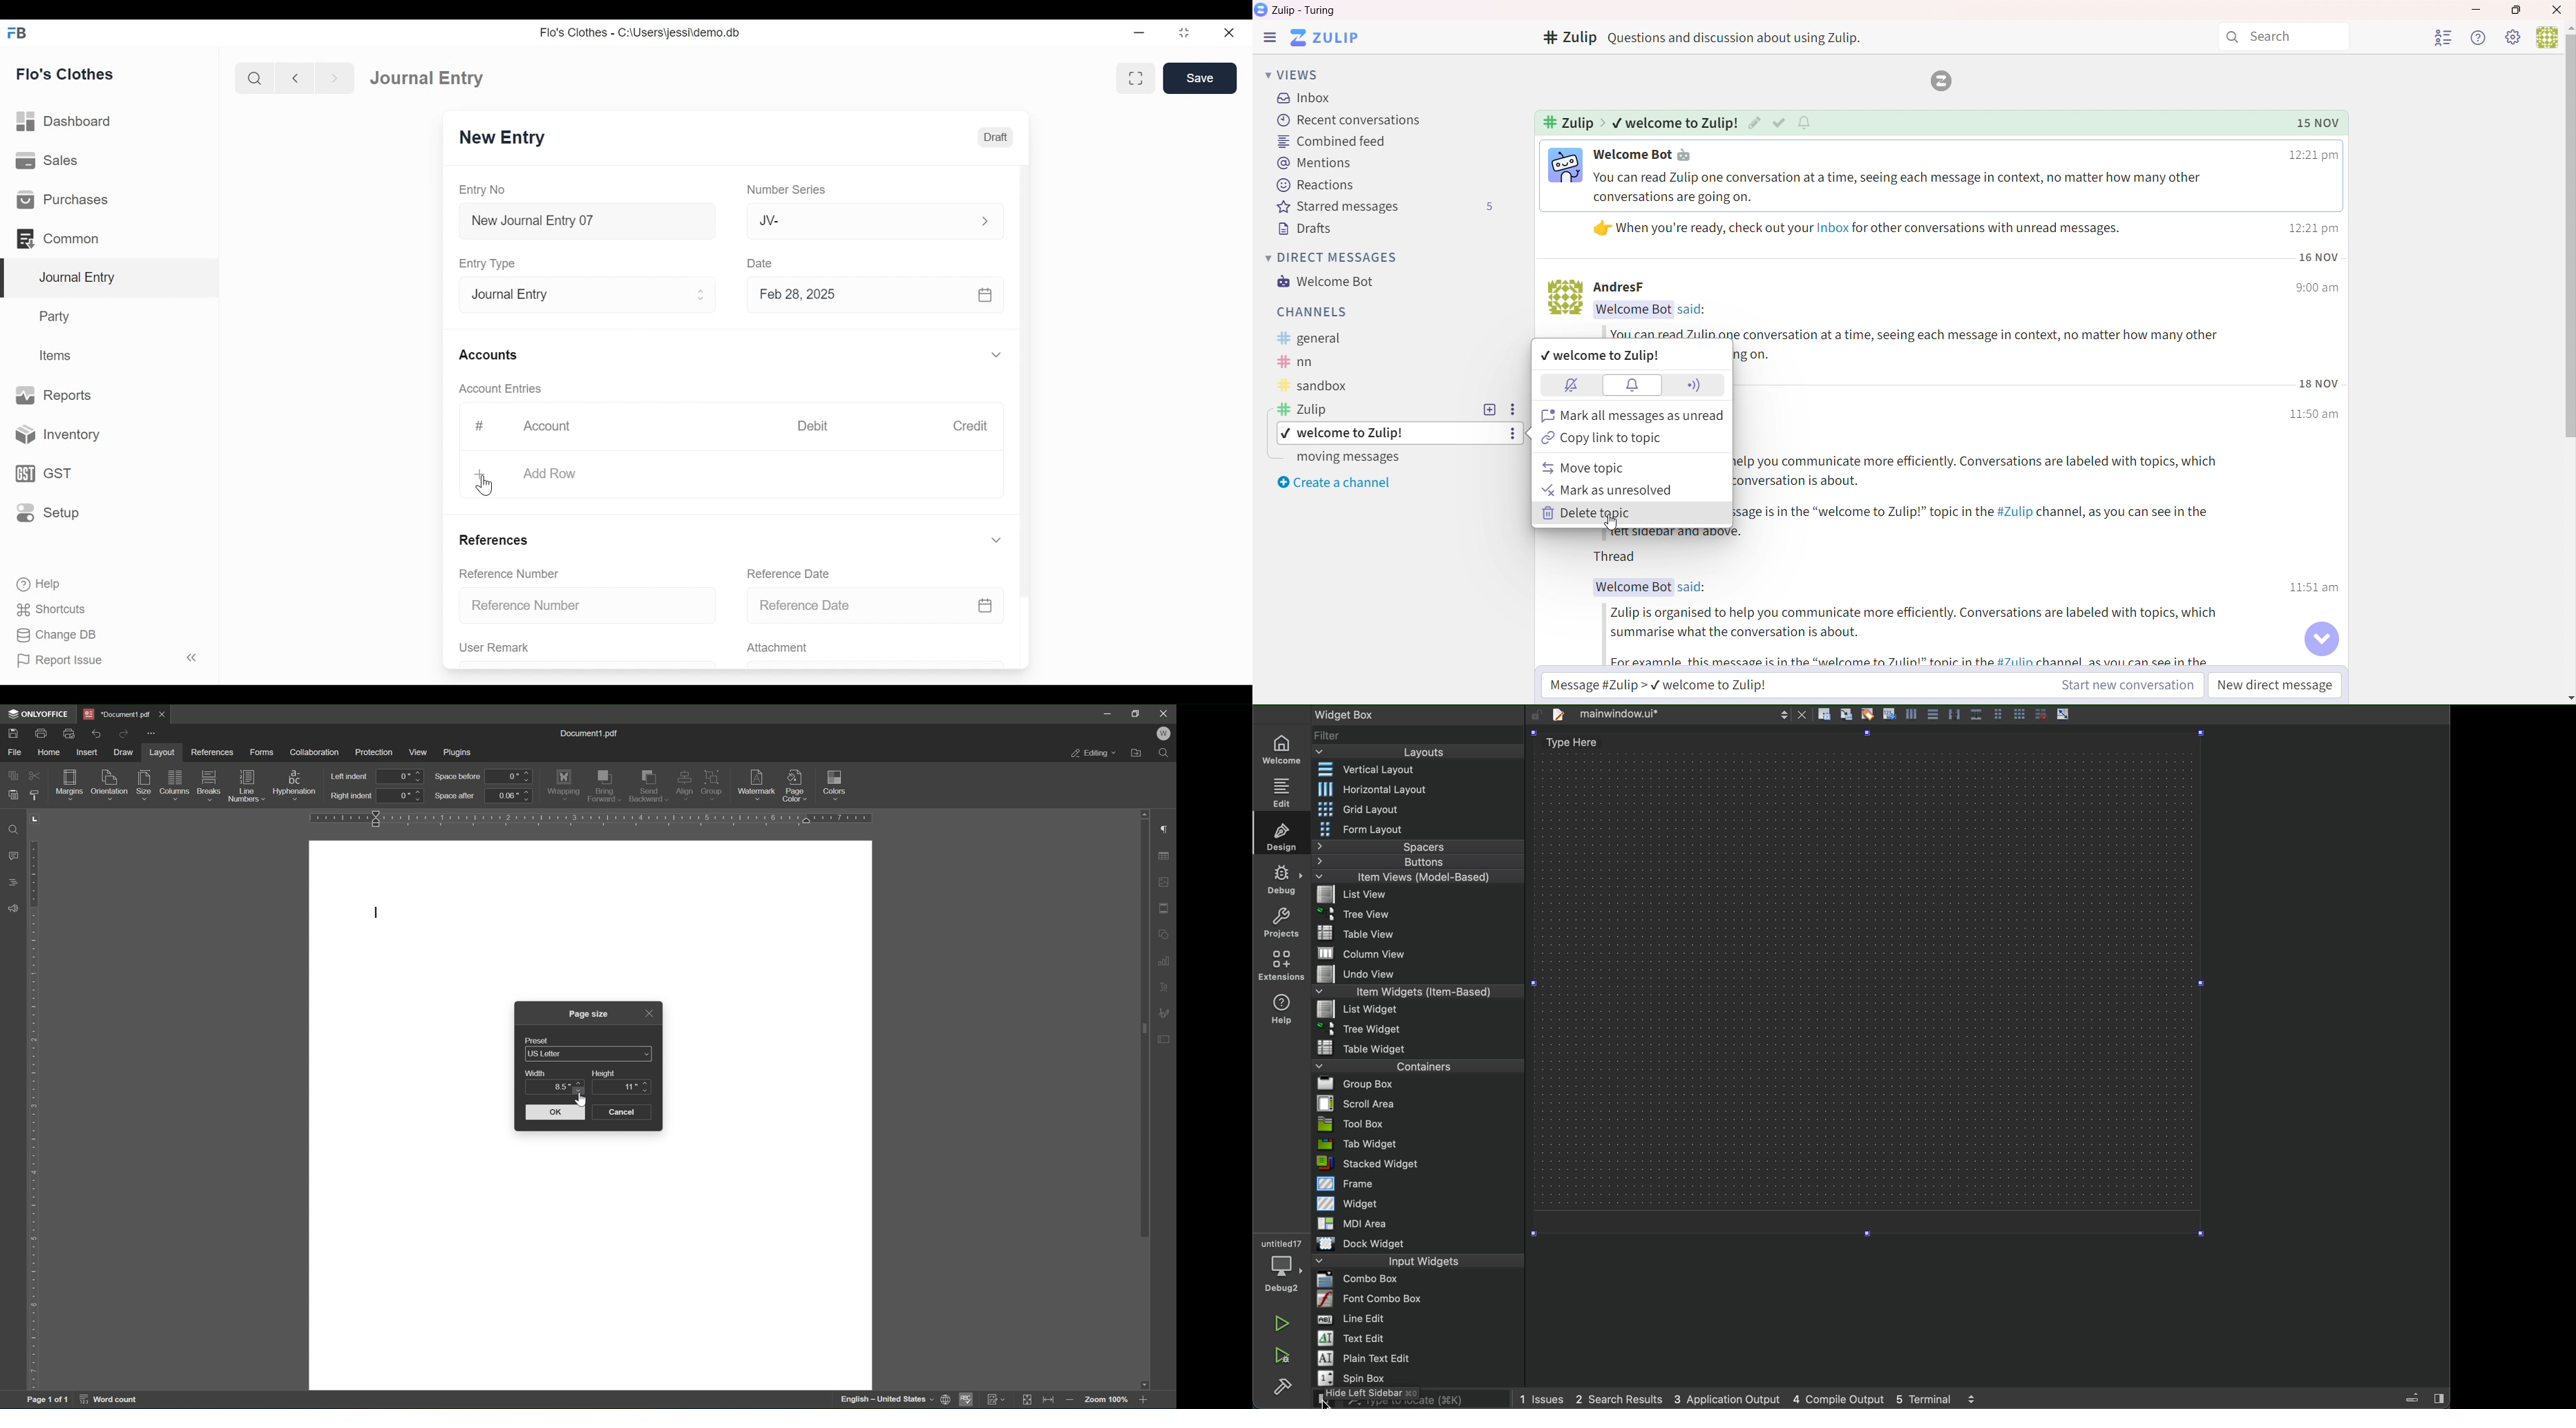 The height and width of the screenshot is (1428, 2576). I want to click on Draft, so click(993, 138).